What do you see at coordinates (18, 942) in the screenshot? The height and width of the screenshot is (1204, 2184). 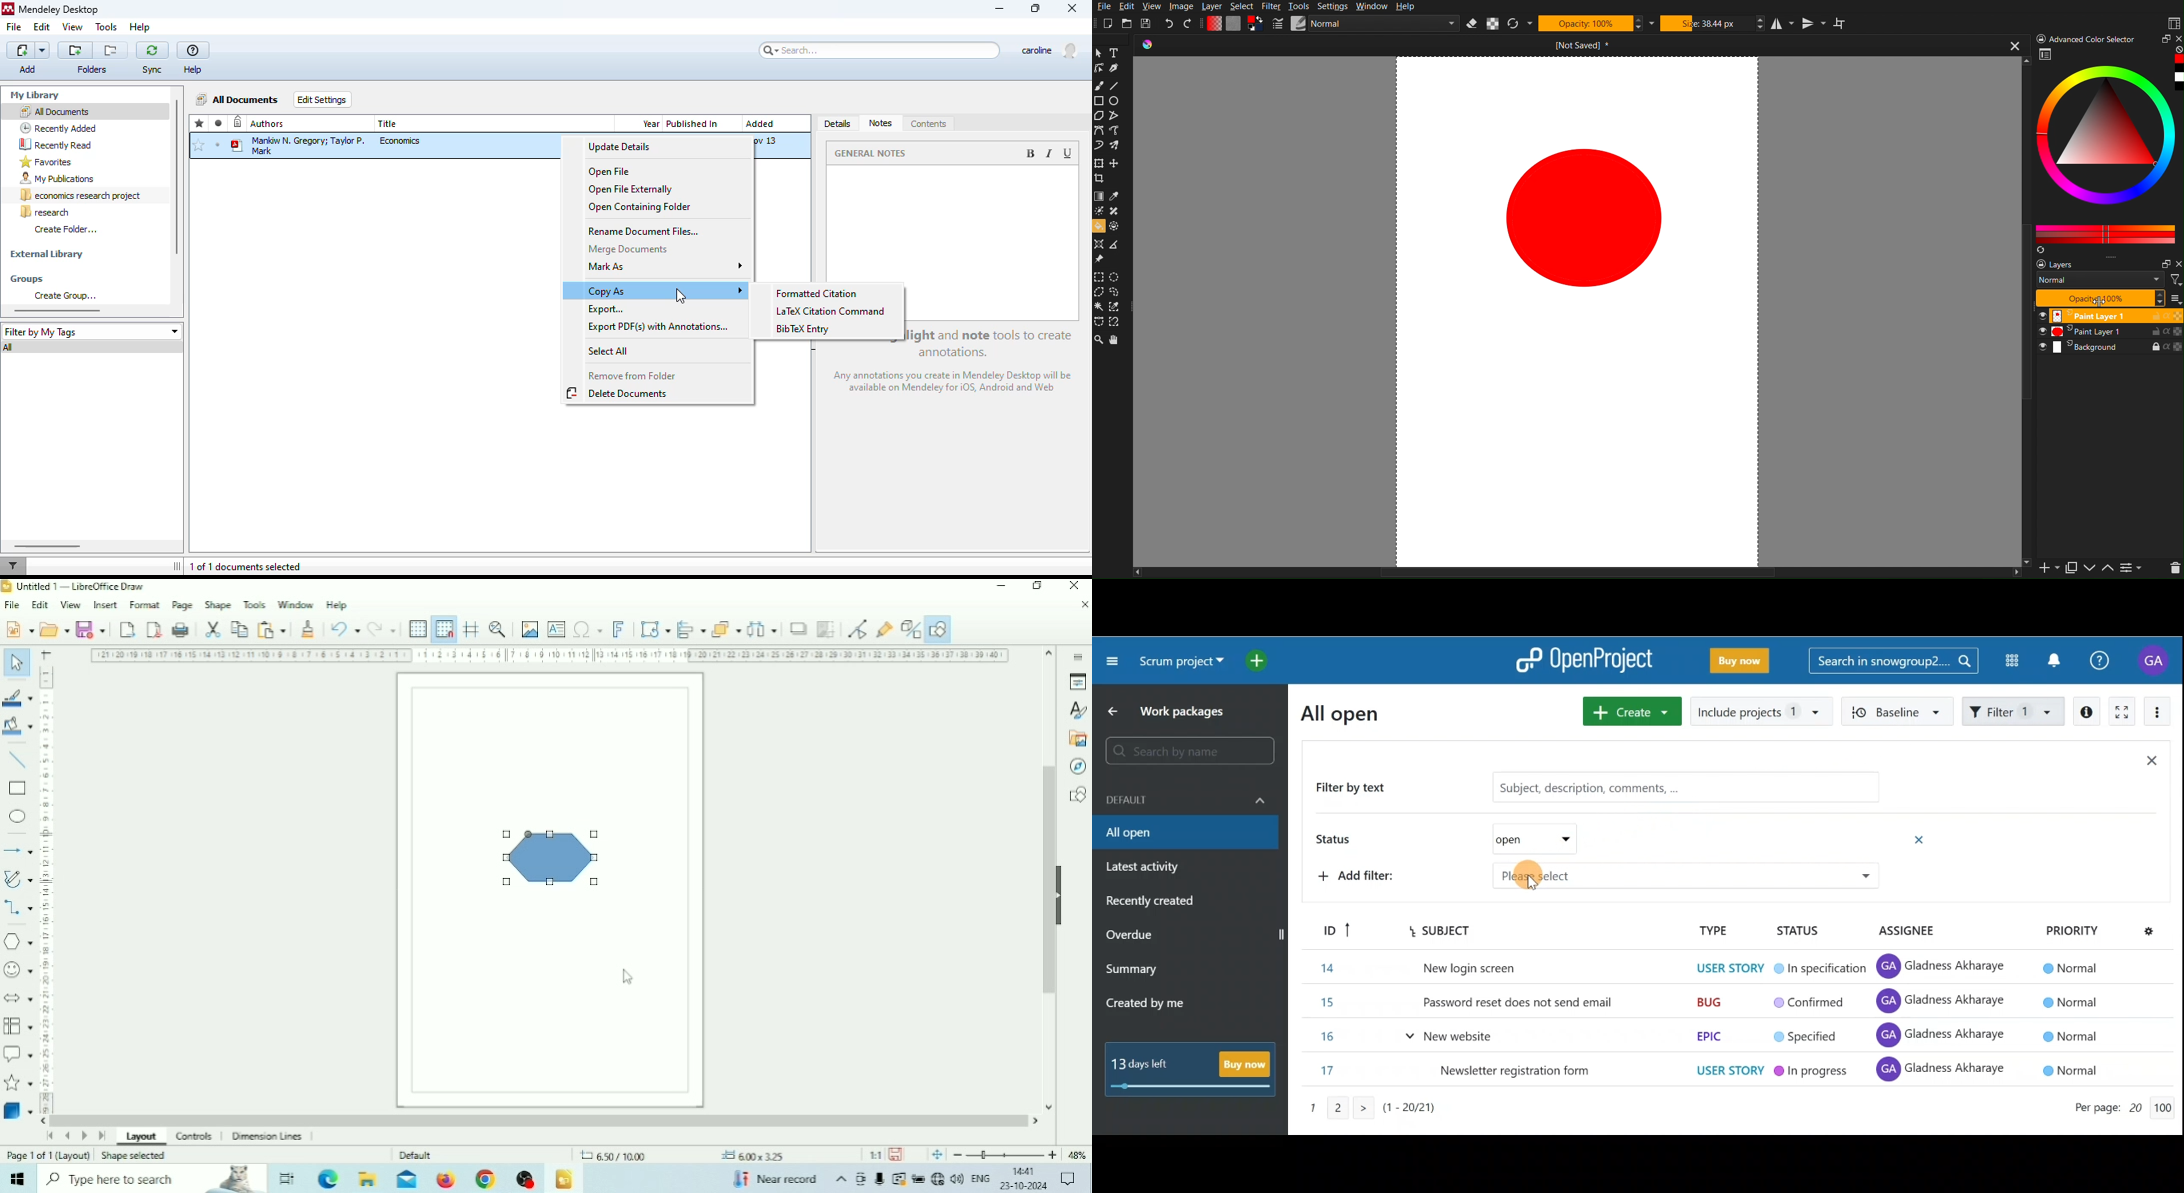 I see `Basic Shapes` at bounding box center [18, 942].